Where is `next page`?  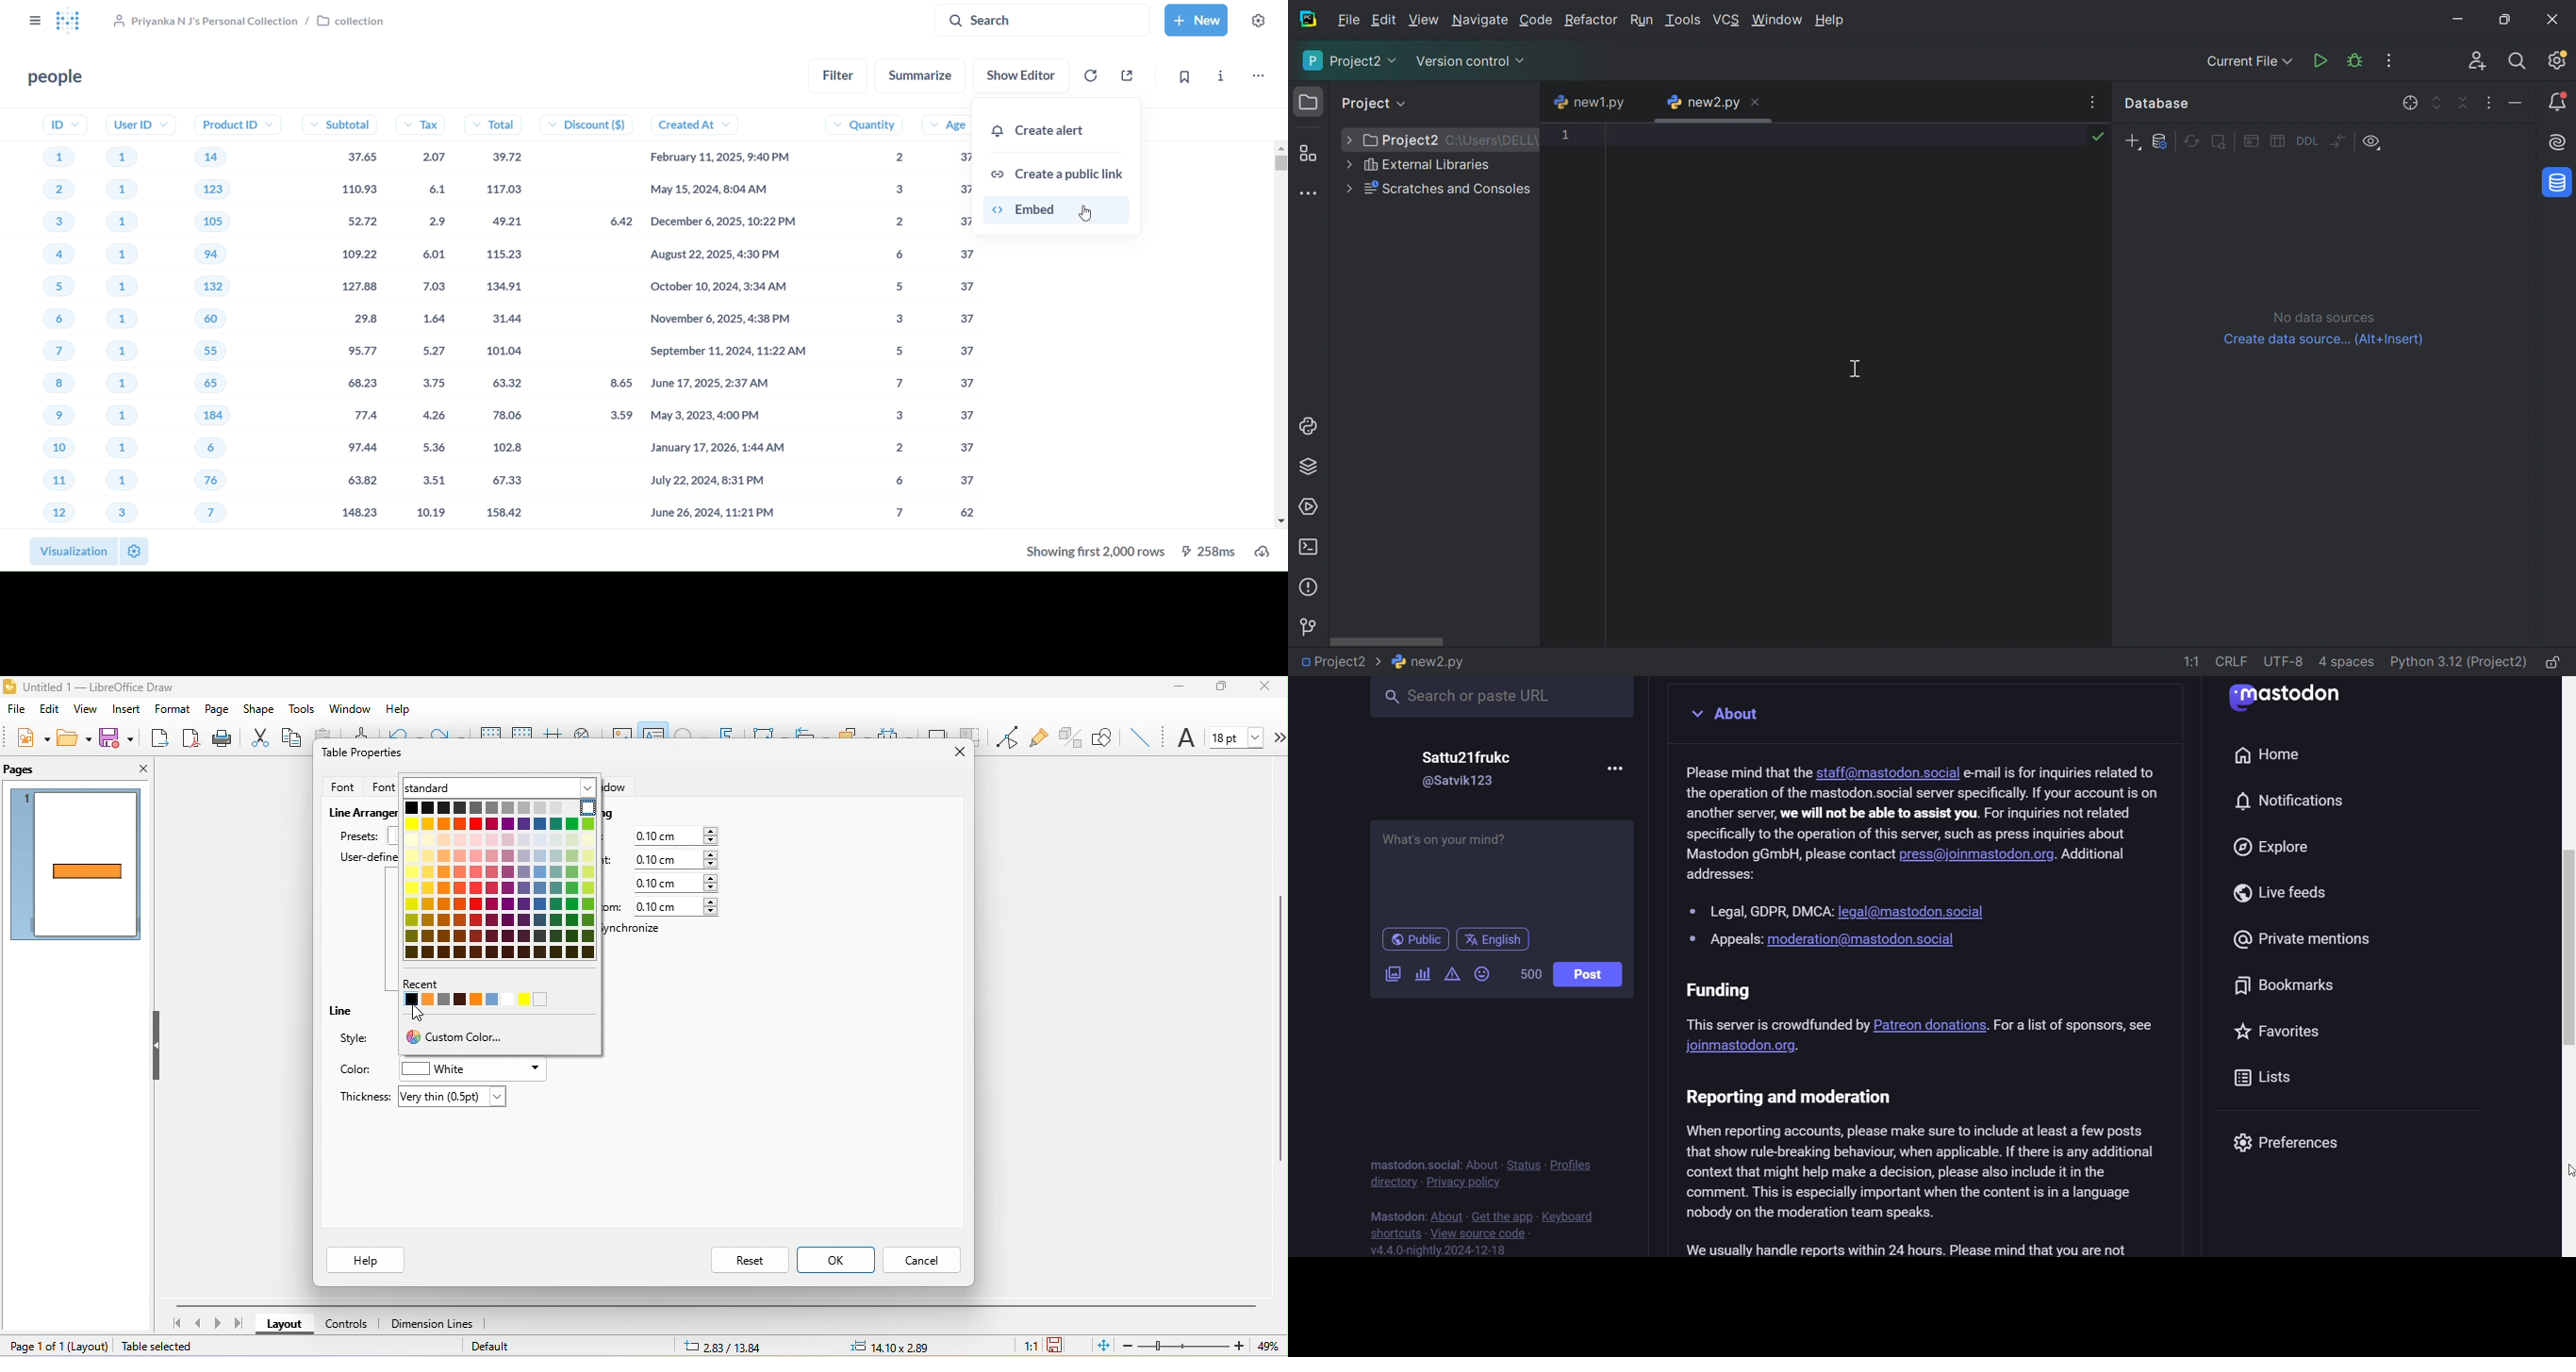
next page is located at coordinates (221, 1322).